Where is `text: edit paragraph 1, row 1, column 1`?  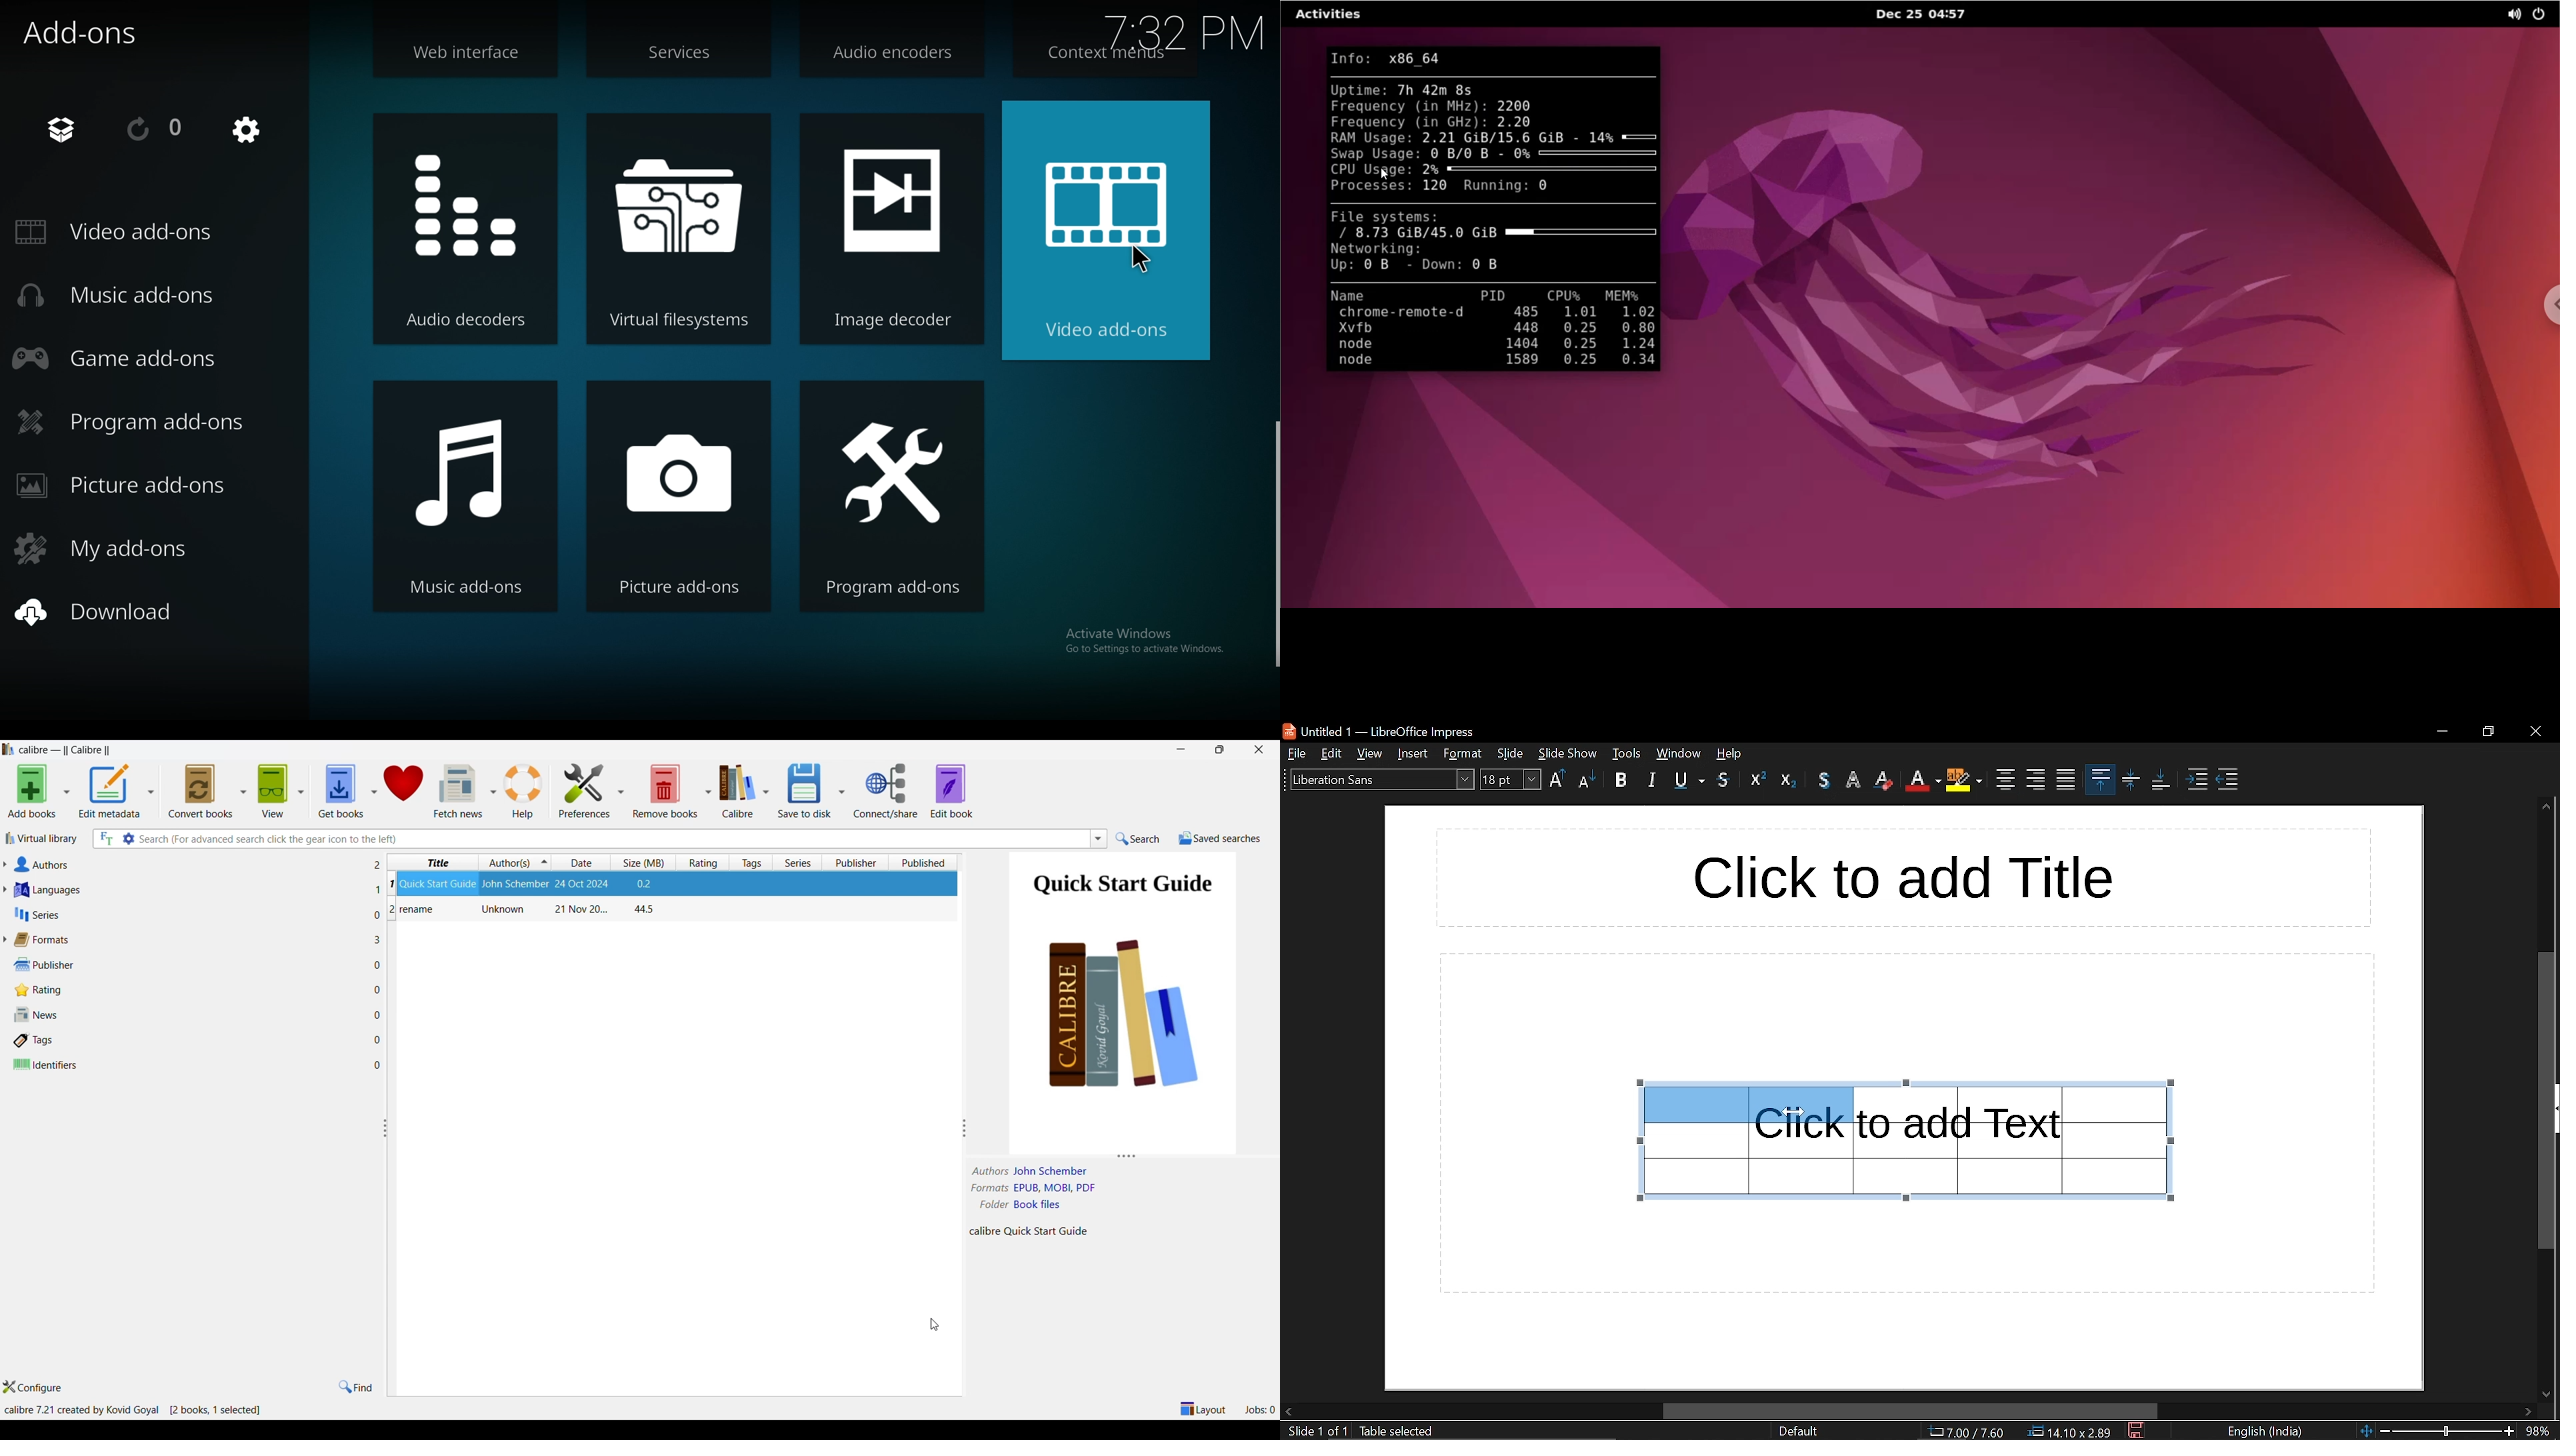 text: edit paragraph 1, row 1, column 1 is located at coordinates (1466, 1432).